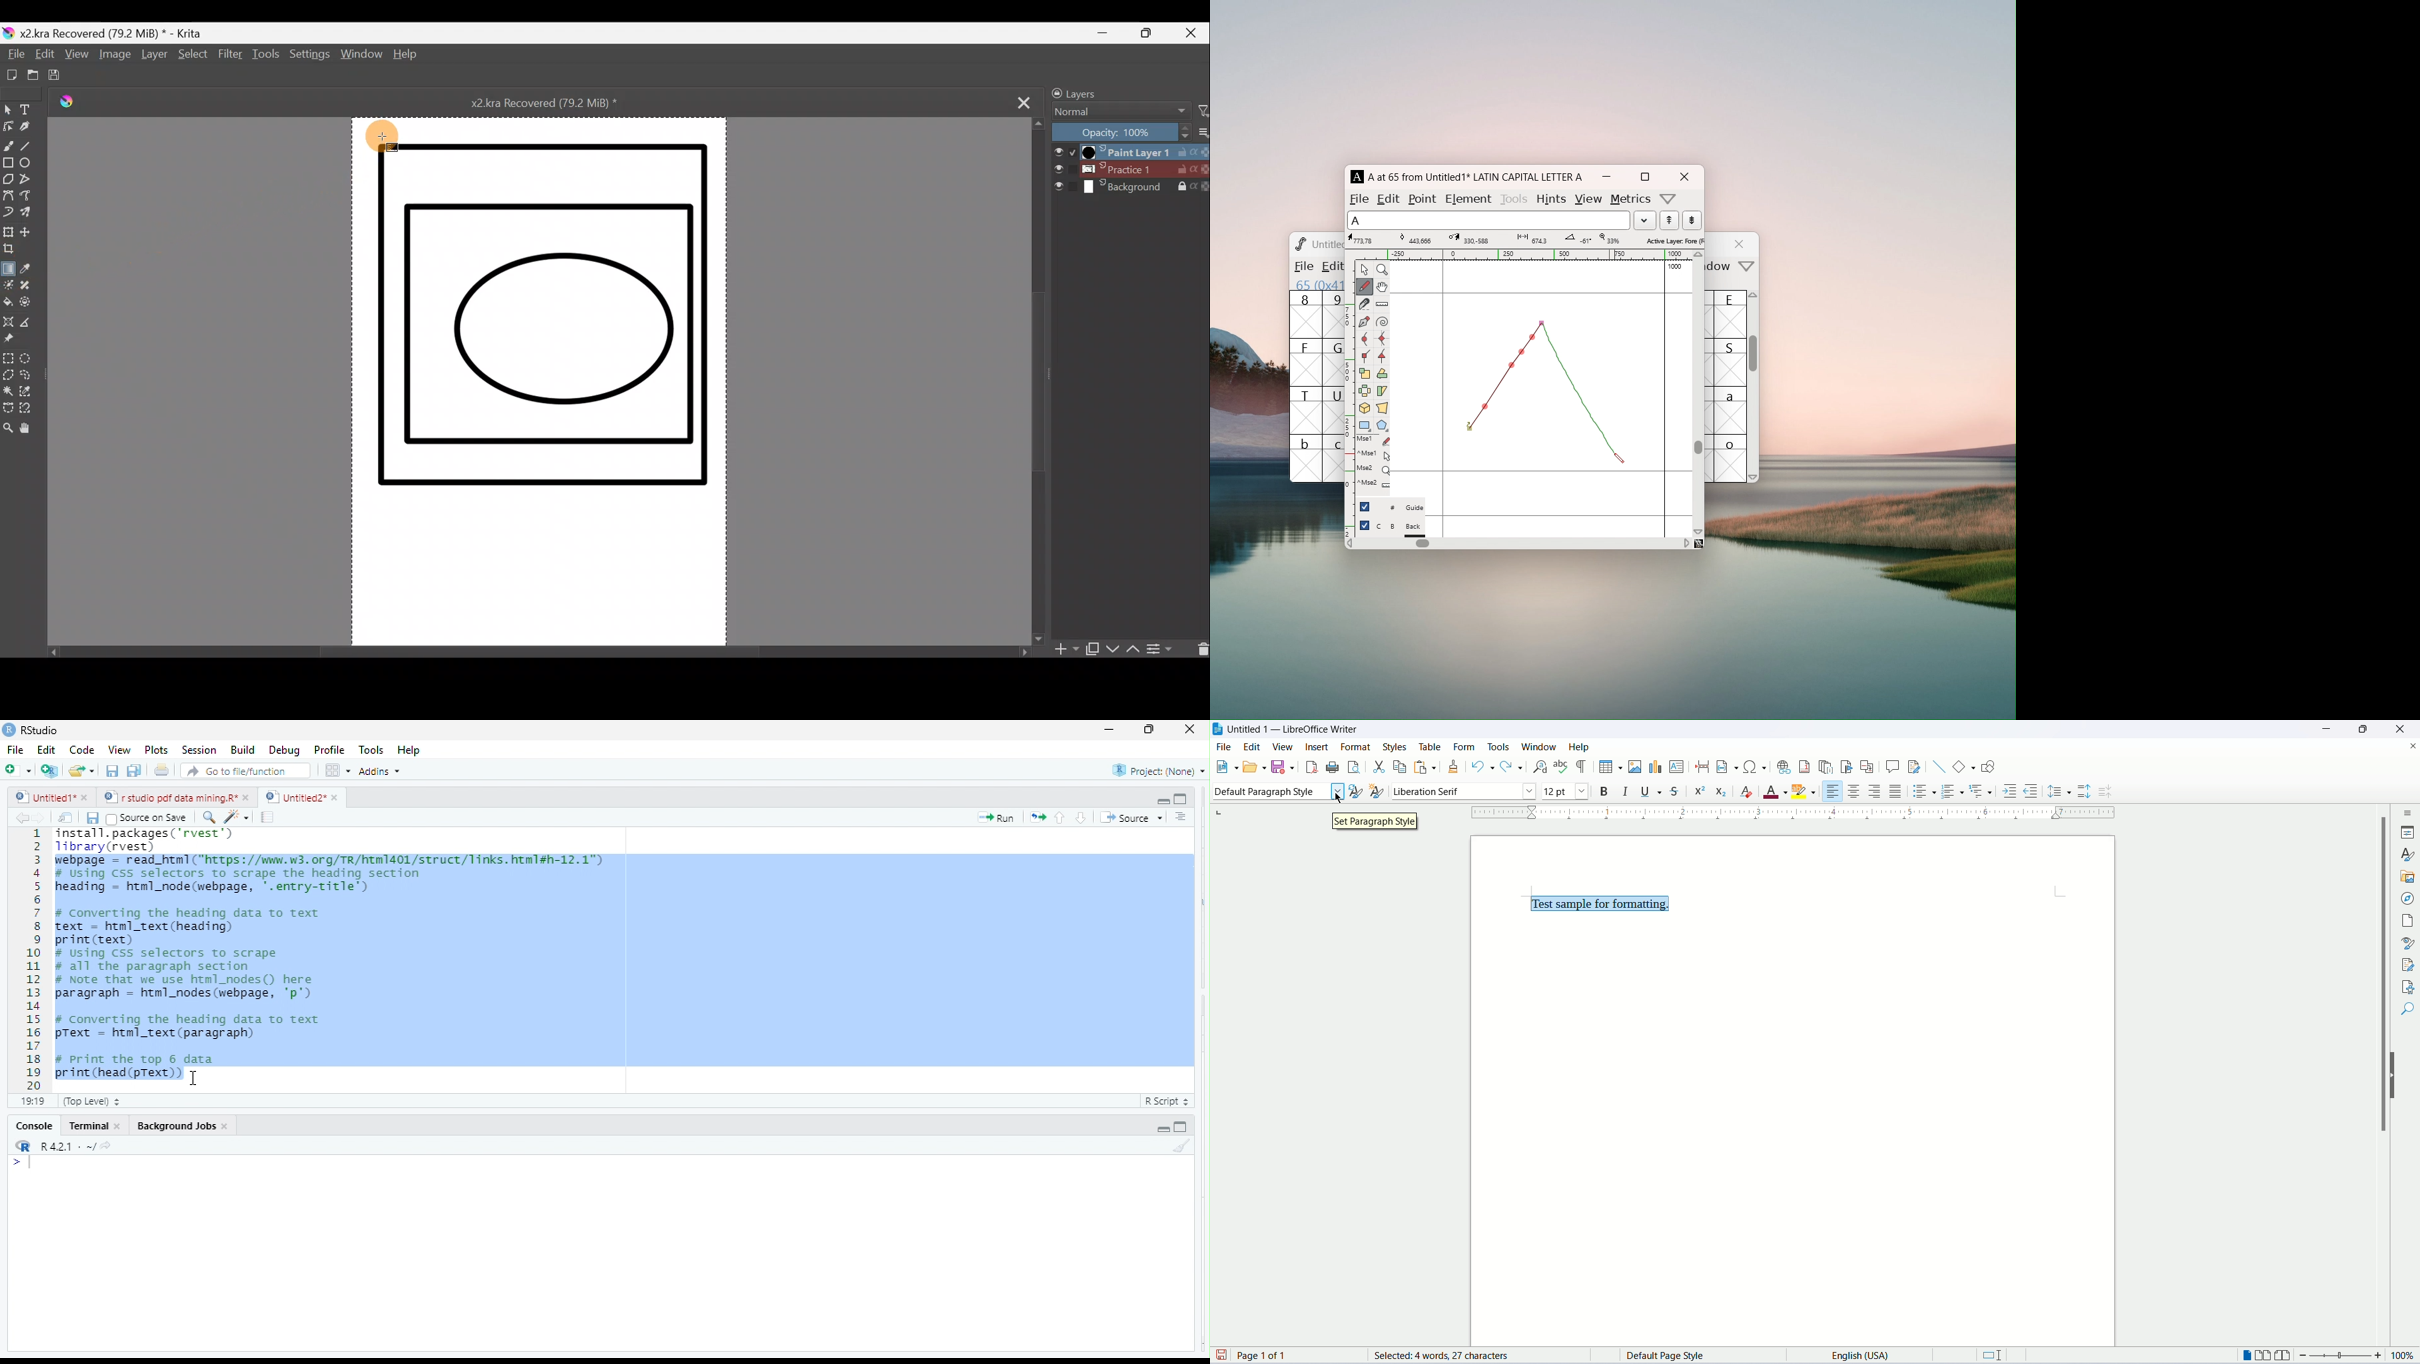  I want to click on go to next section/chunk, so click(1082, 818).